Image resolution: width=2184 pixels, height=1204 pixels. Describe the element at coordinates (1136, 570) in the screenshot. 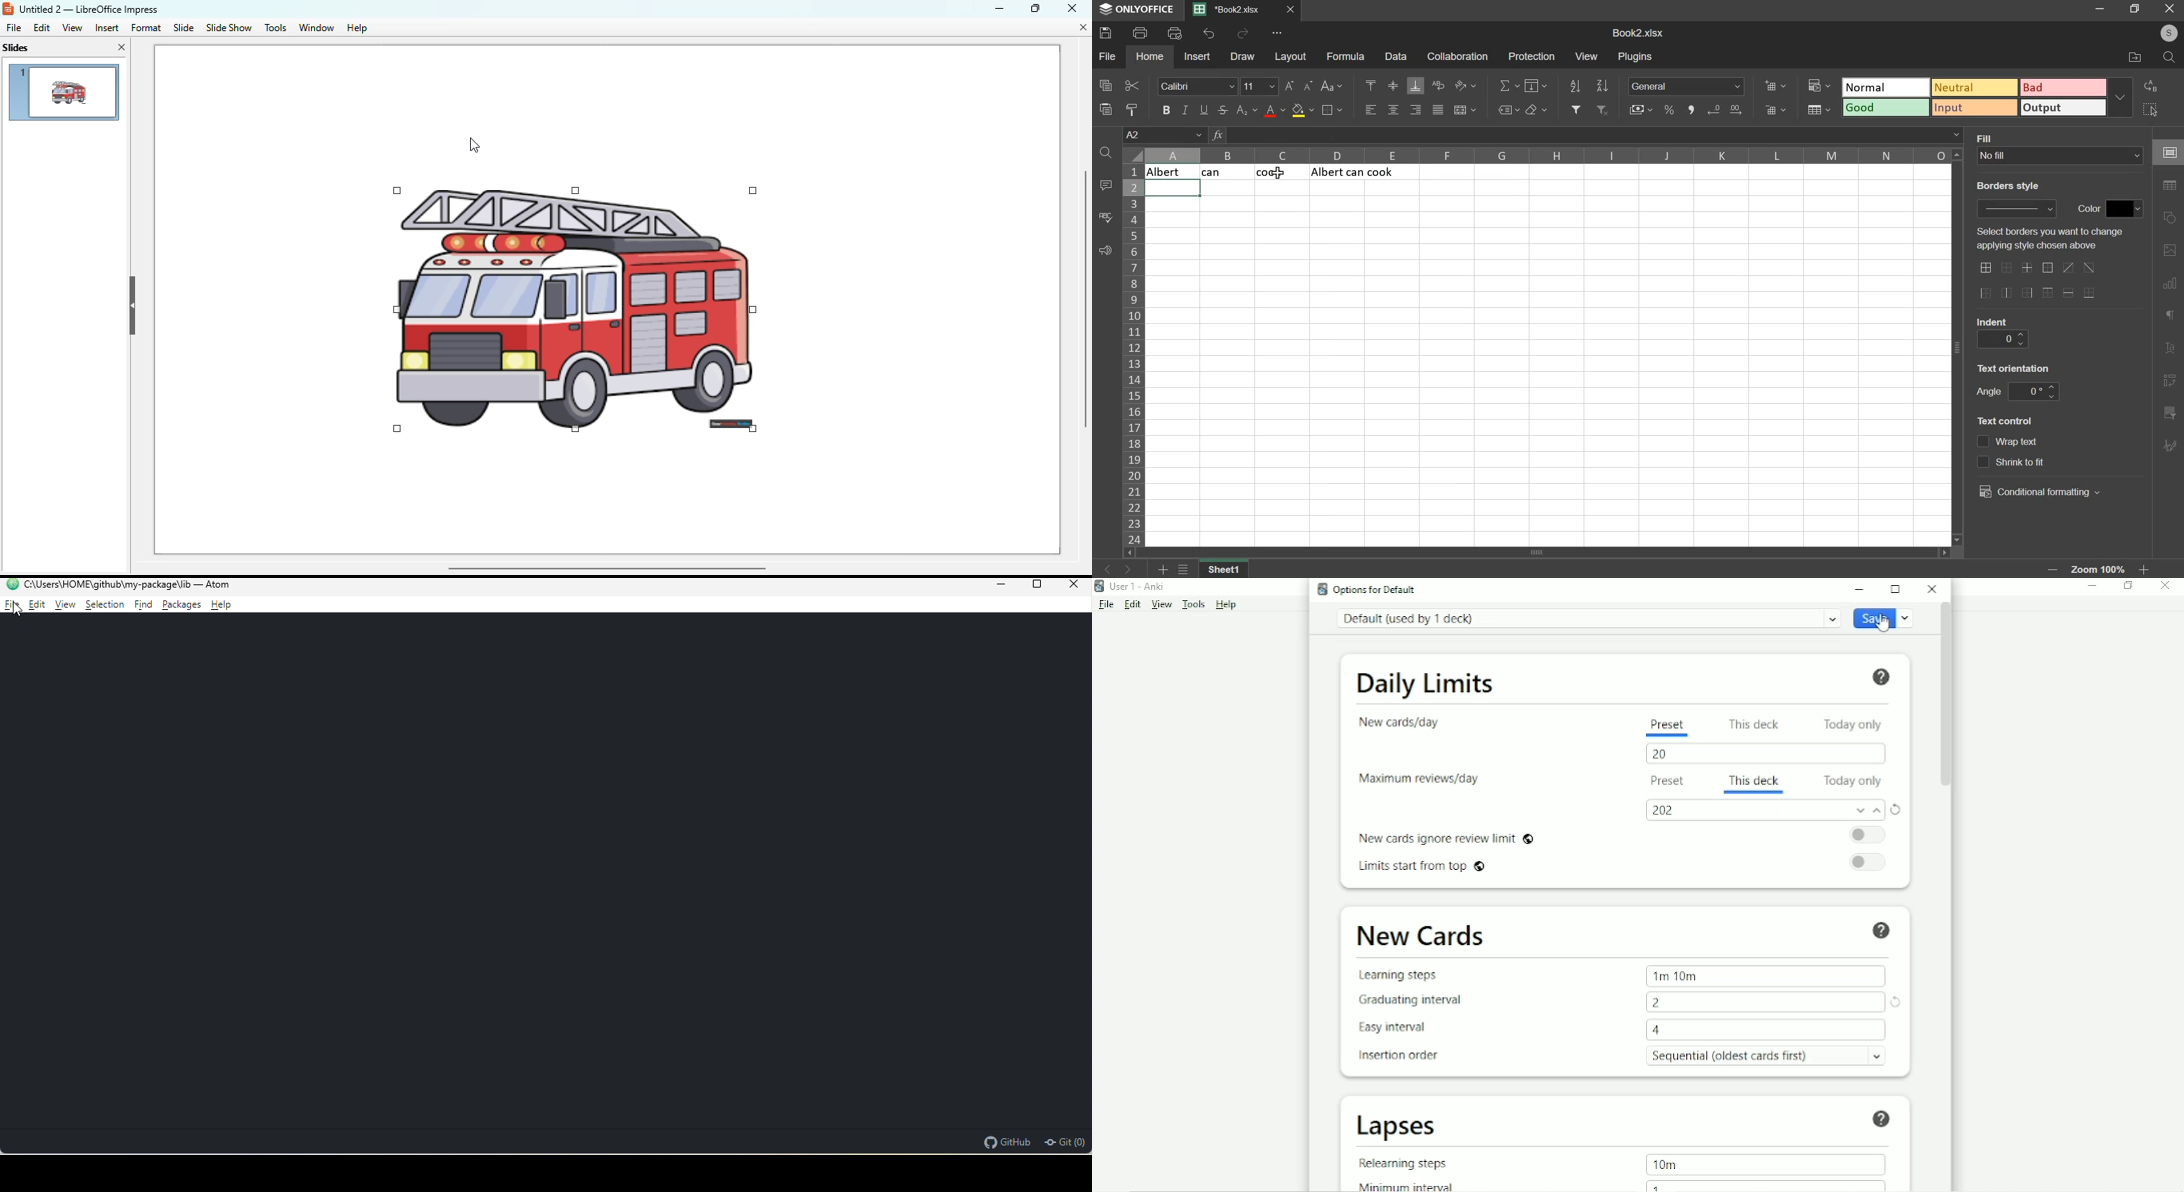

I see `go forward` at that location.